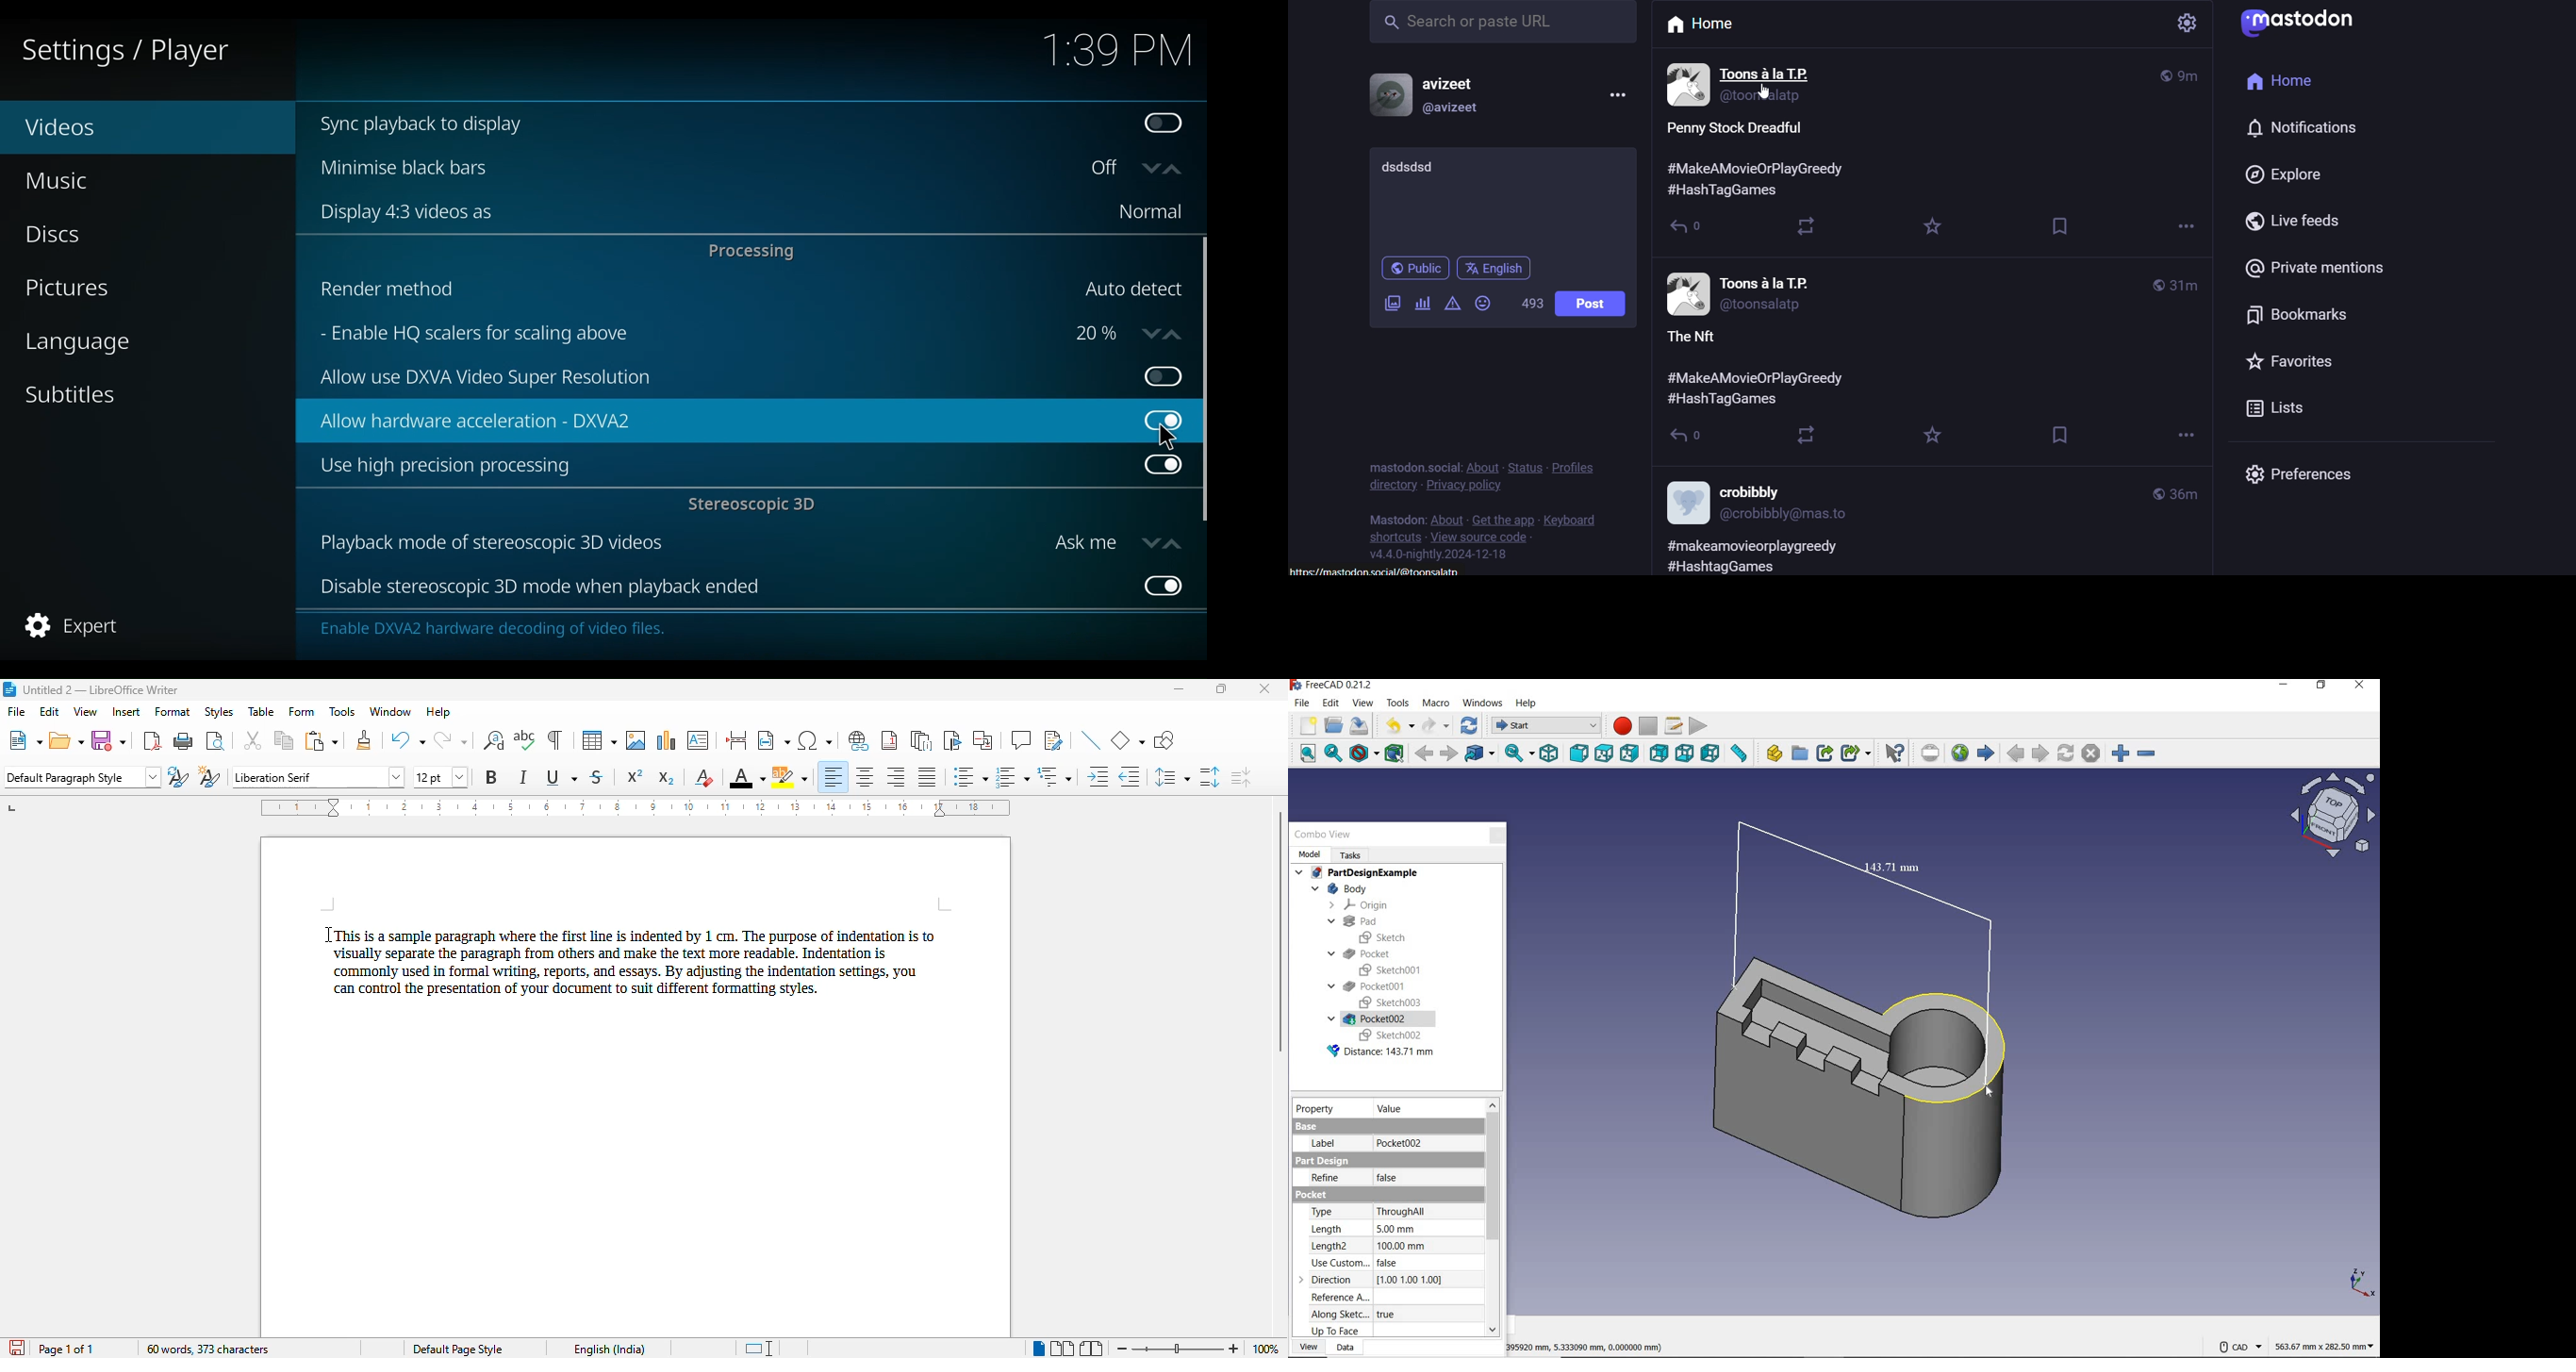  What do you see at coordinates (1392, 571) in the screenshot?
I see `link` at bounding box center [1392, 571].